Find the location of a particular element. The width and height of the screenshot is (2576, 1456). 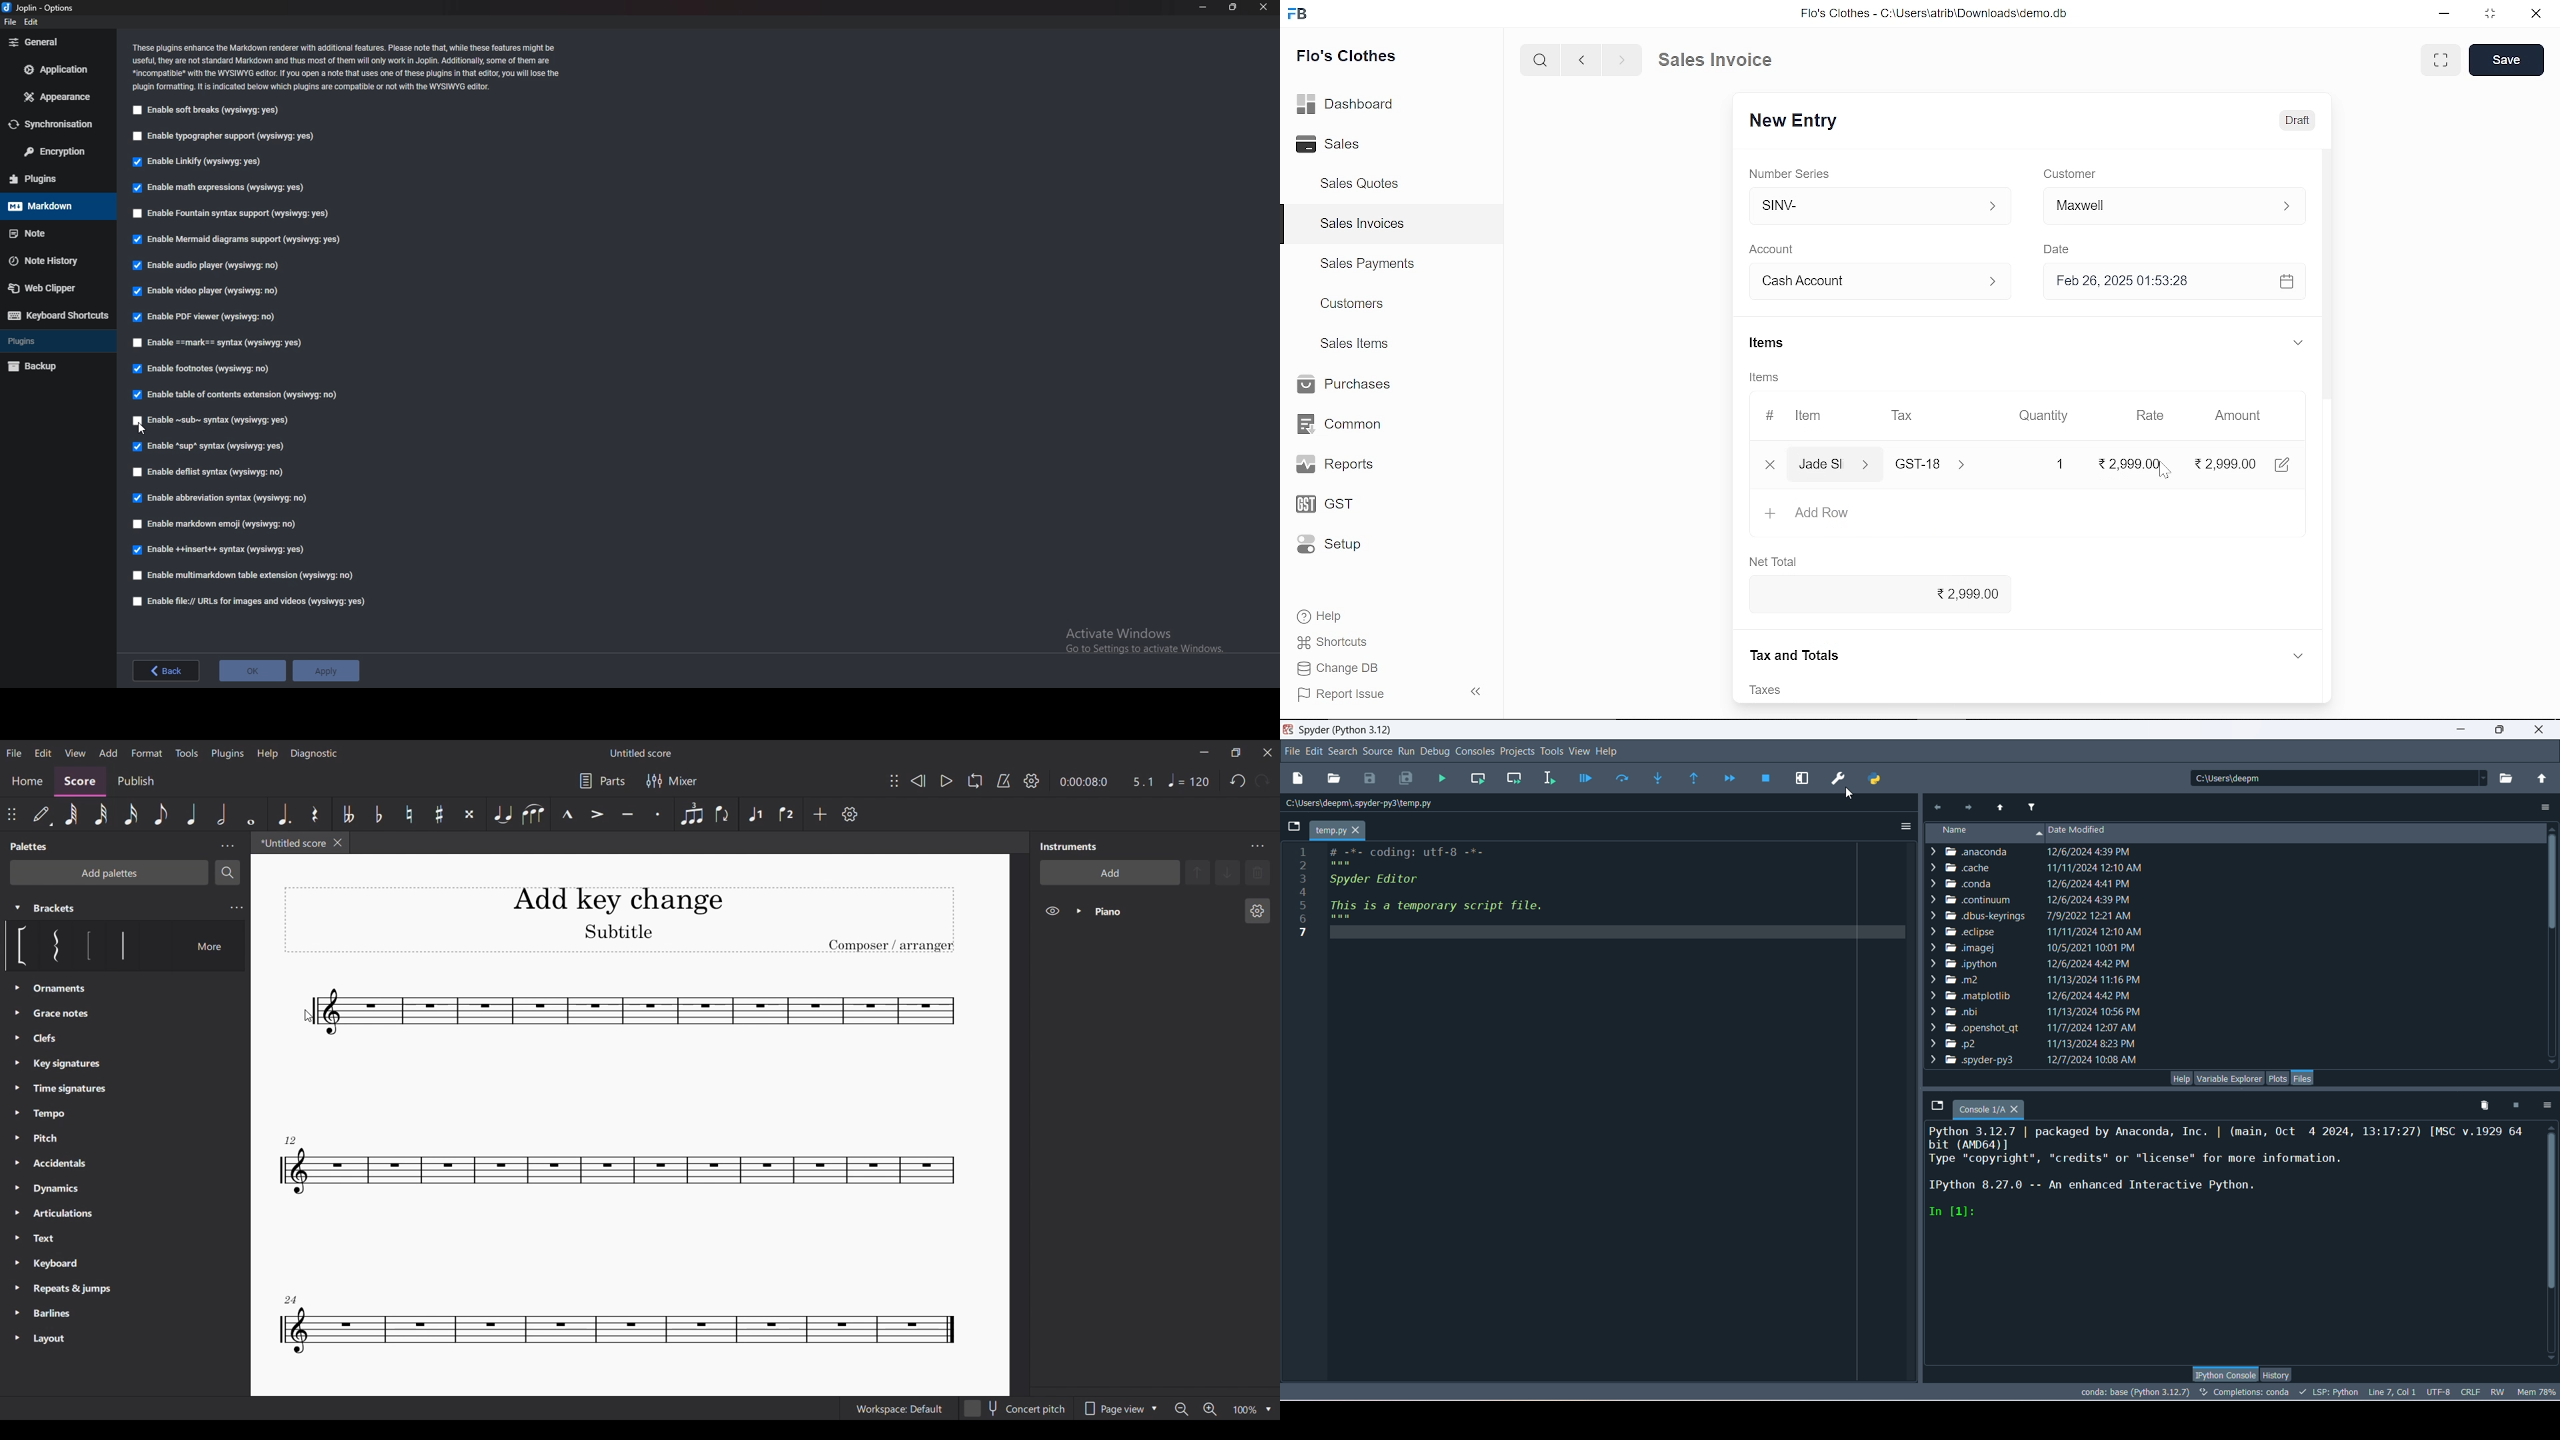

Default is located at coordinates (42, 815).